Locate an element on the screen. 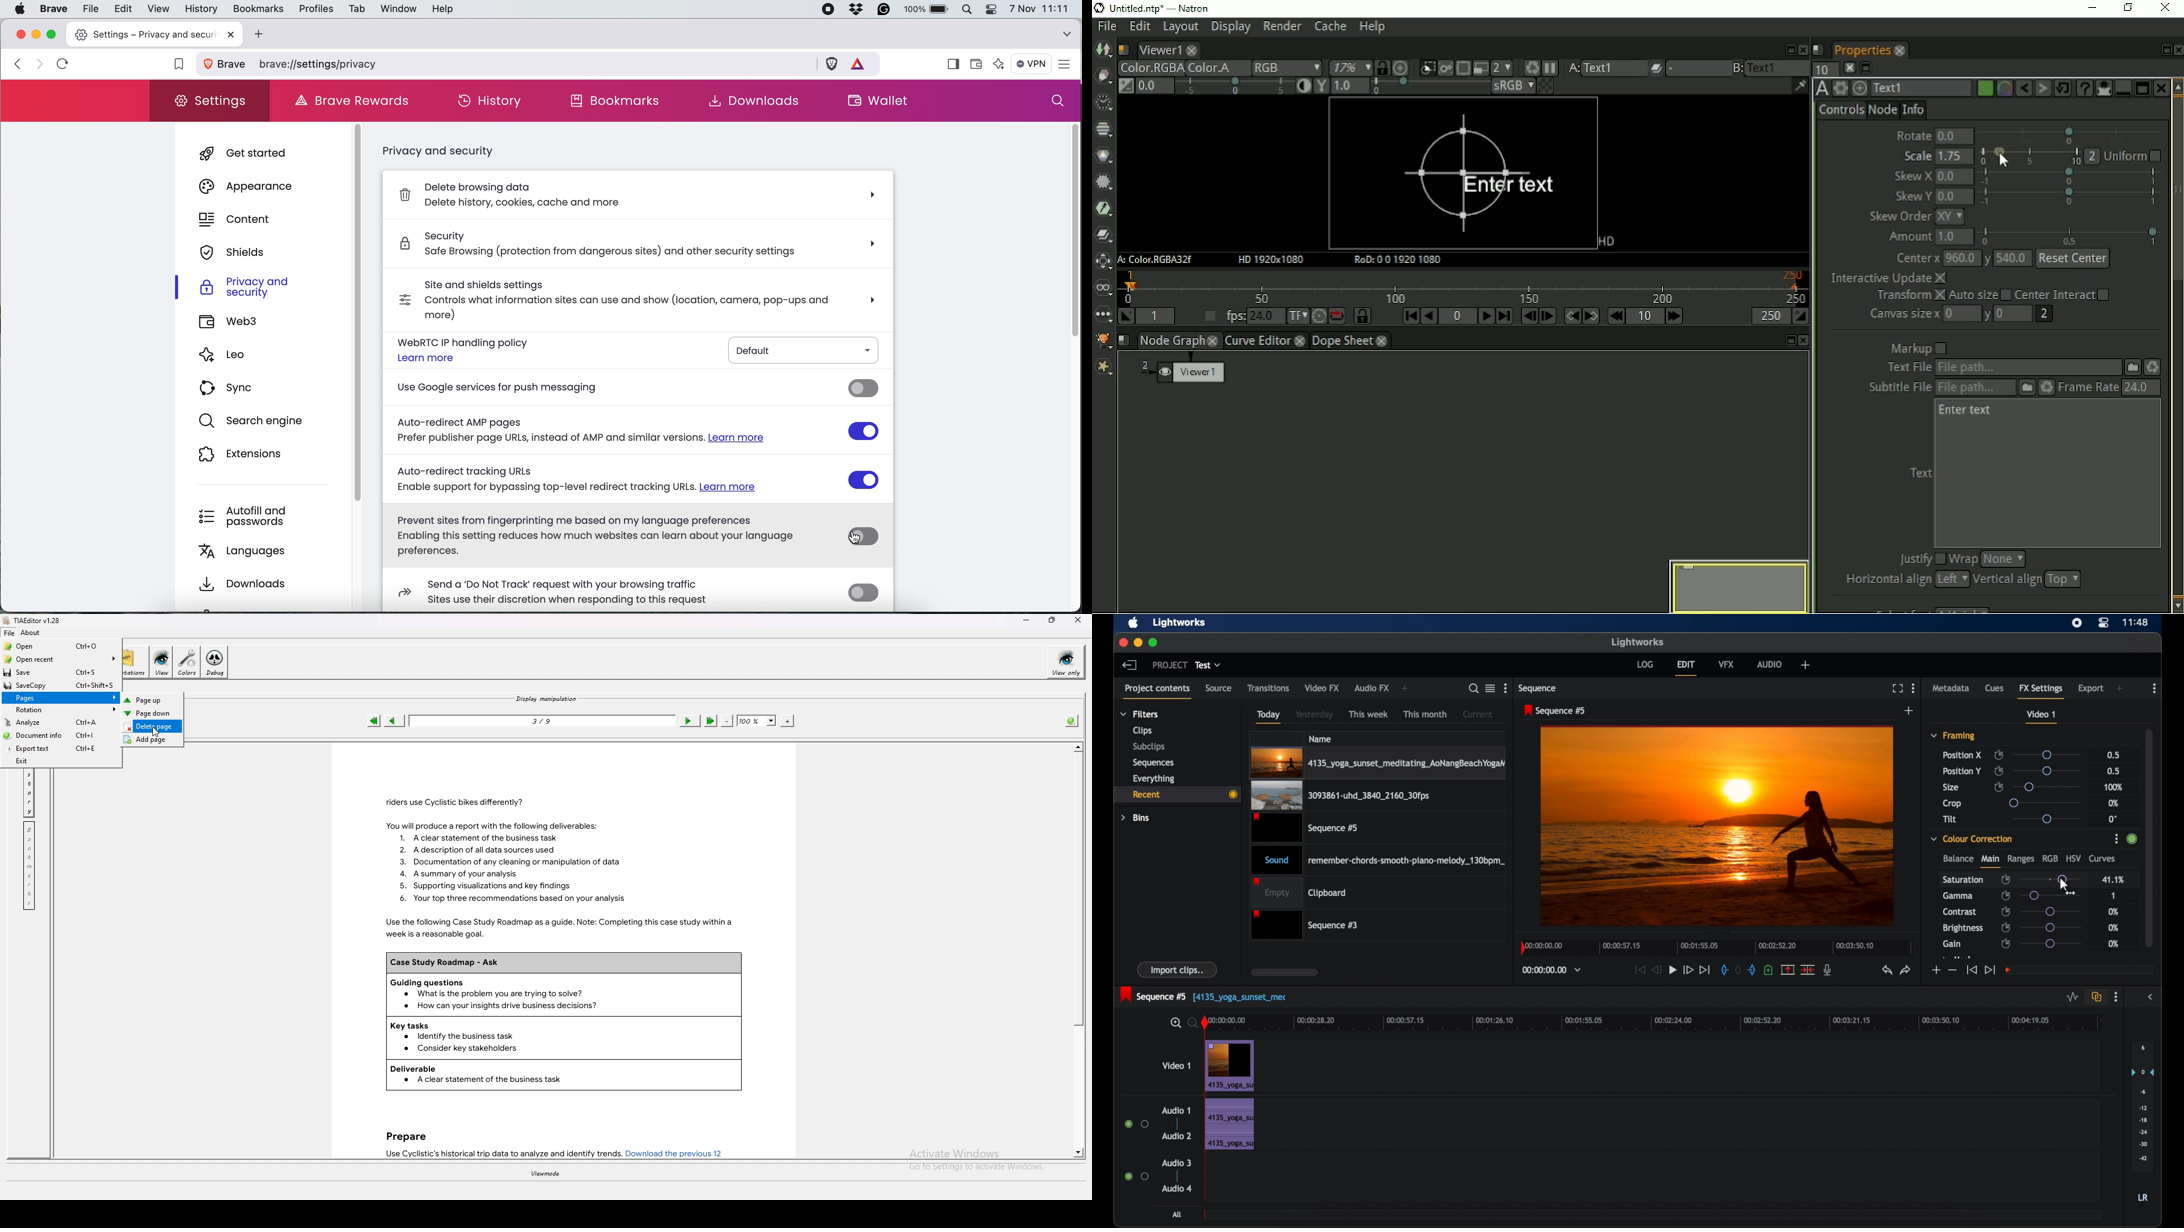 The image size is (2184, 1232). Text is located at coordinates (1919, 473).